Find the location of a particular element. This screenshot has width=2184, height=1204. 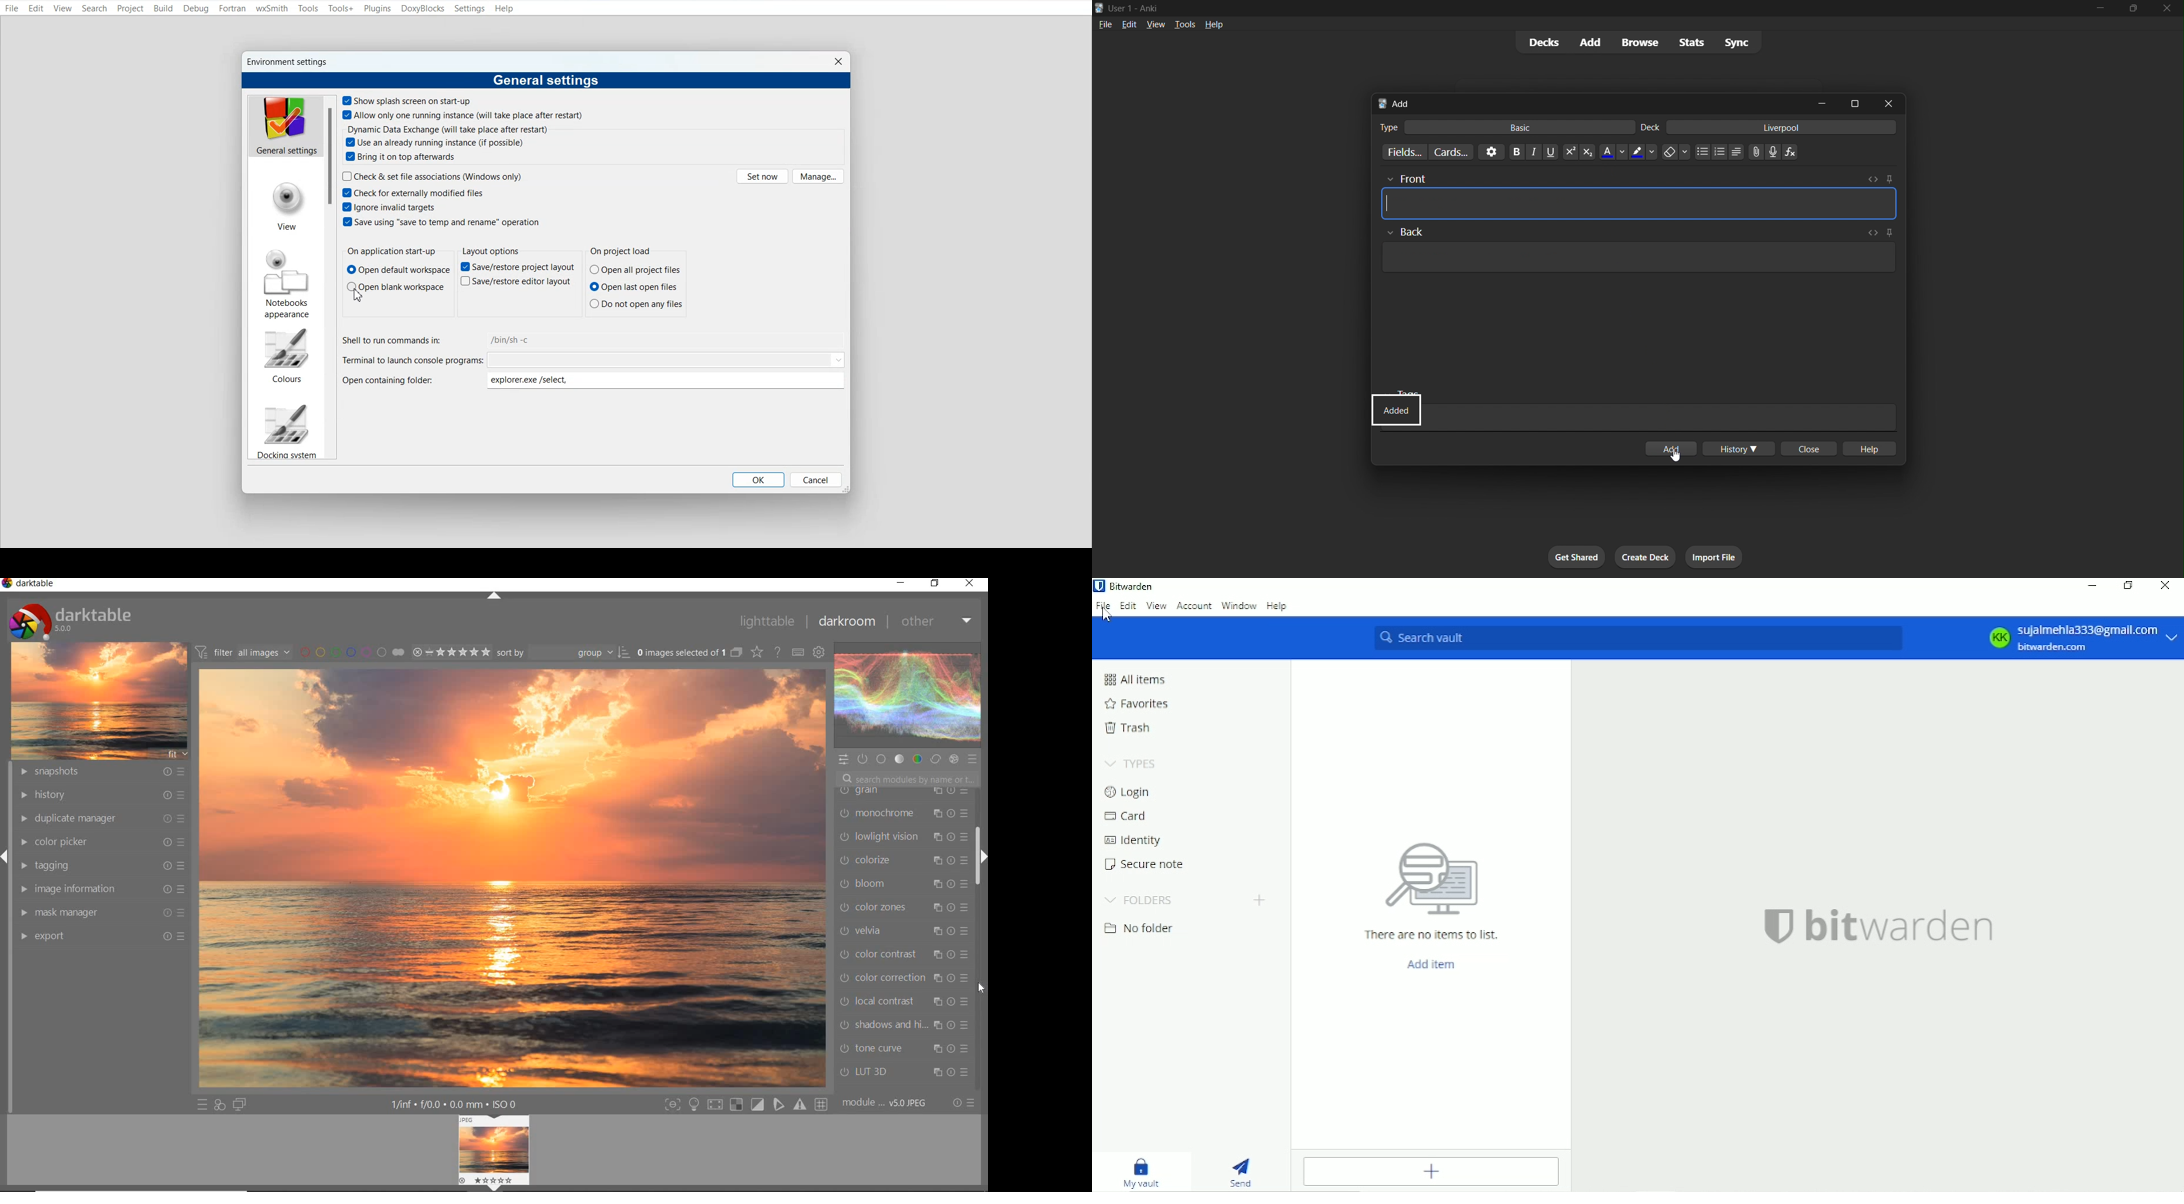

wxSmith is located at coordinates (272, 9).